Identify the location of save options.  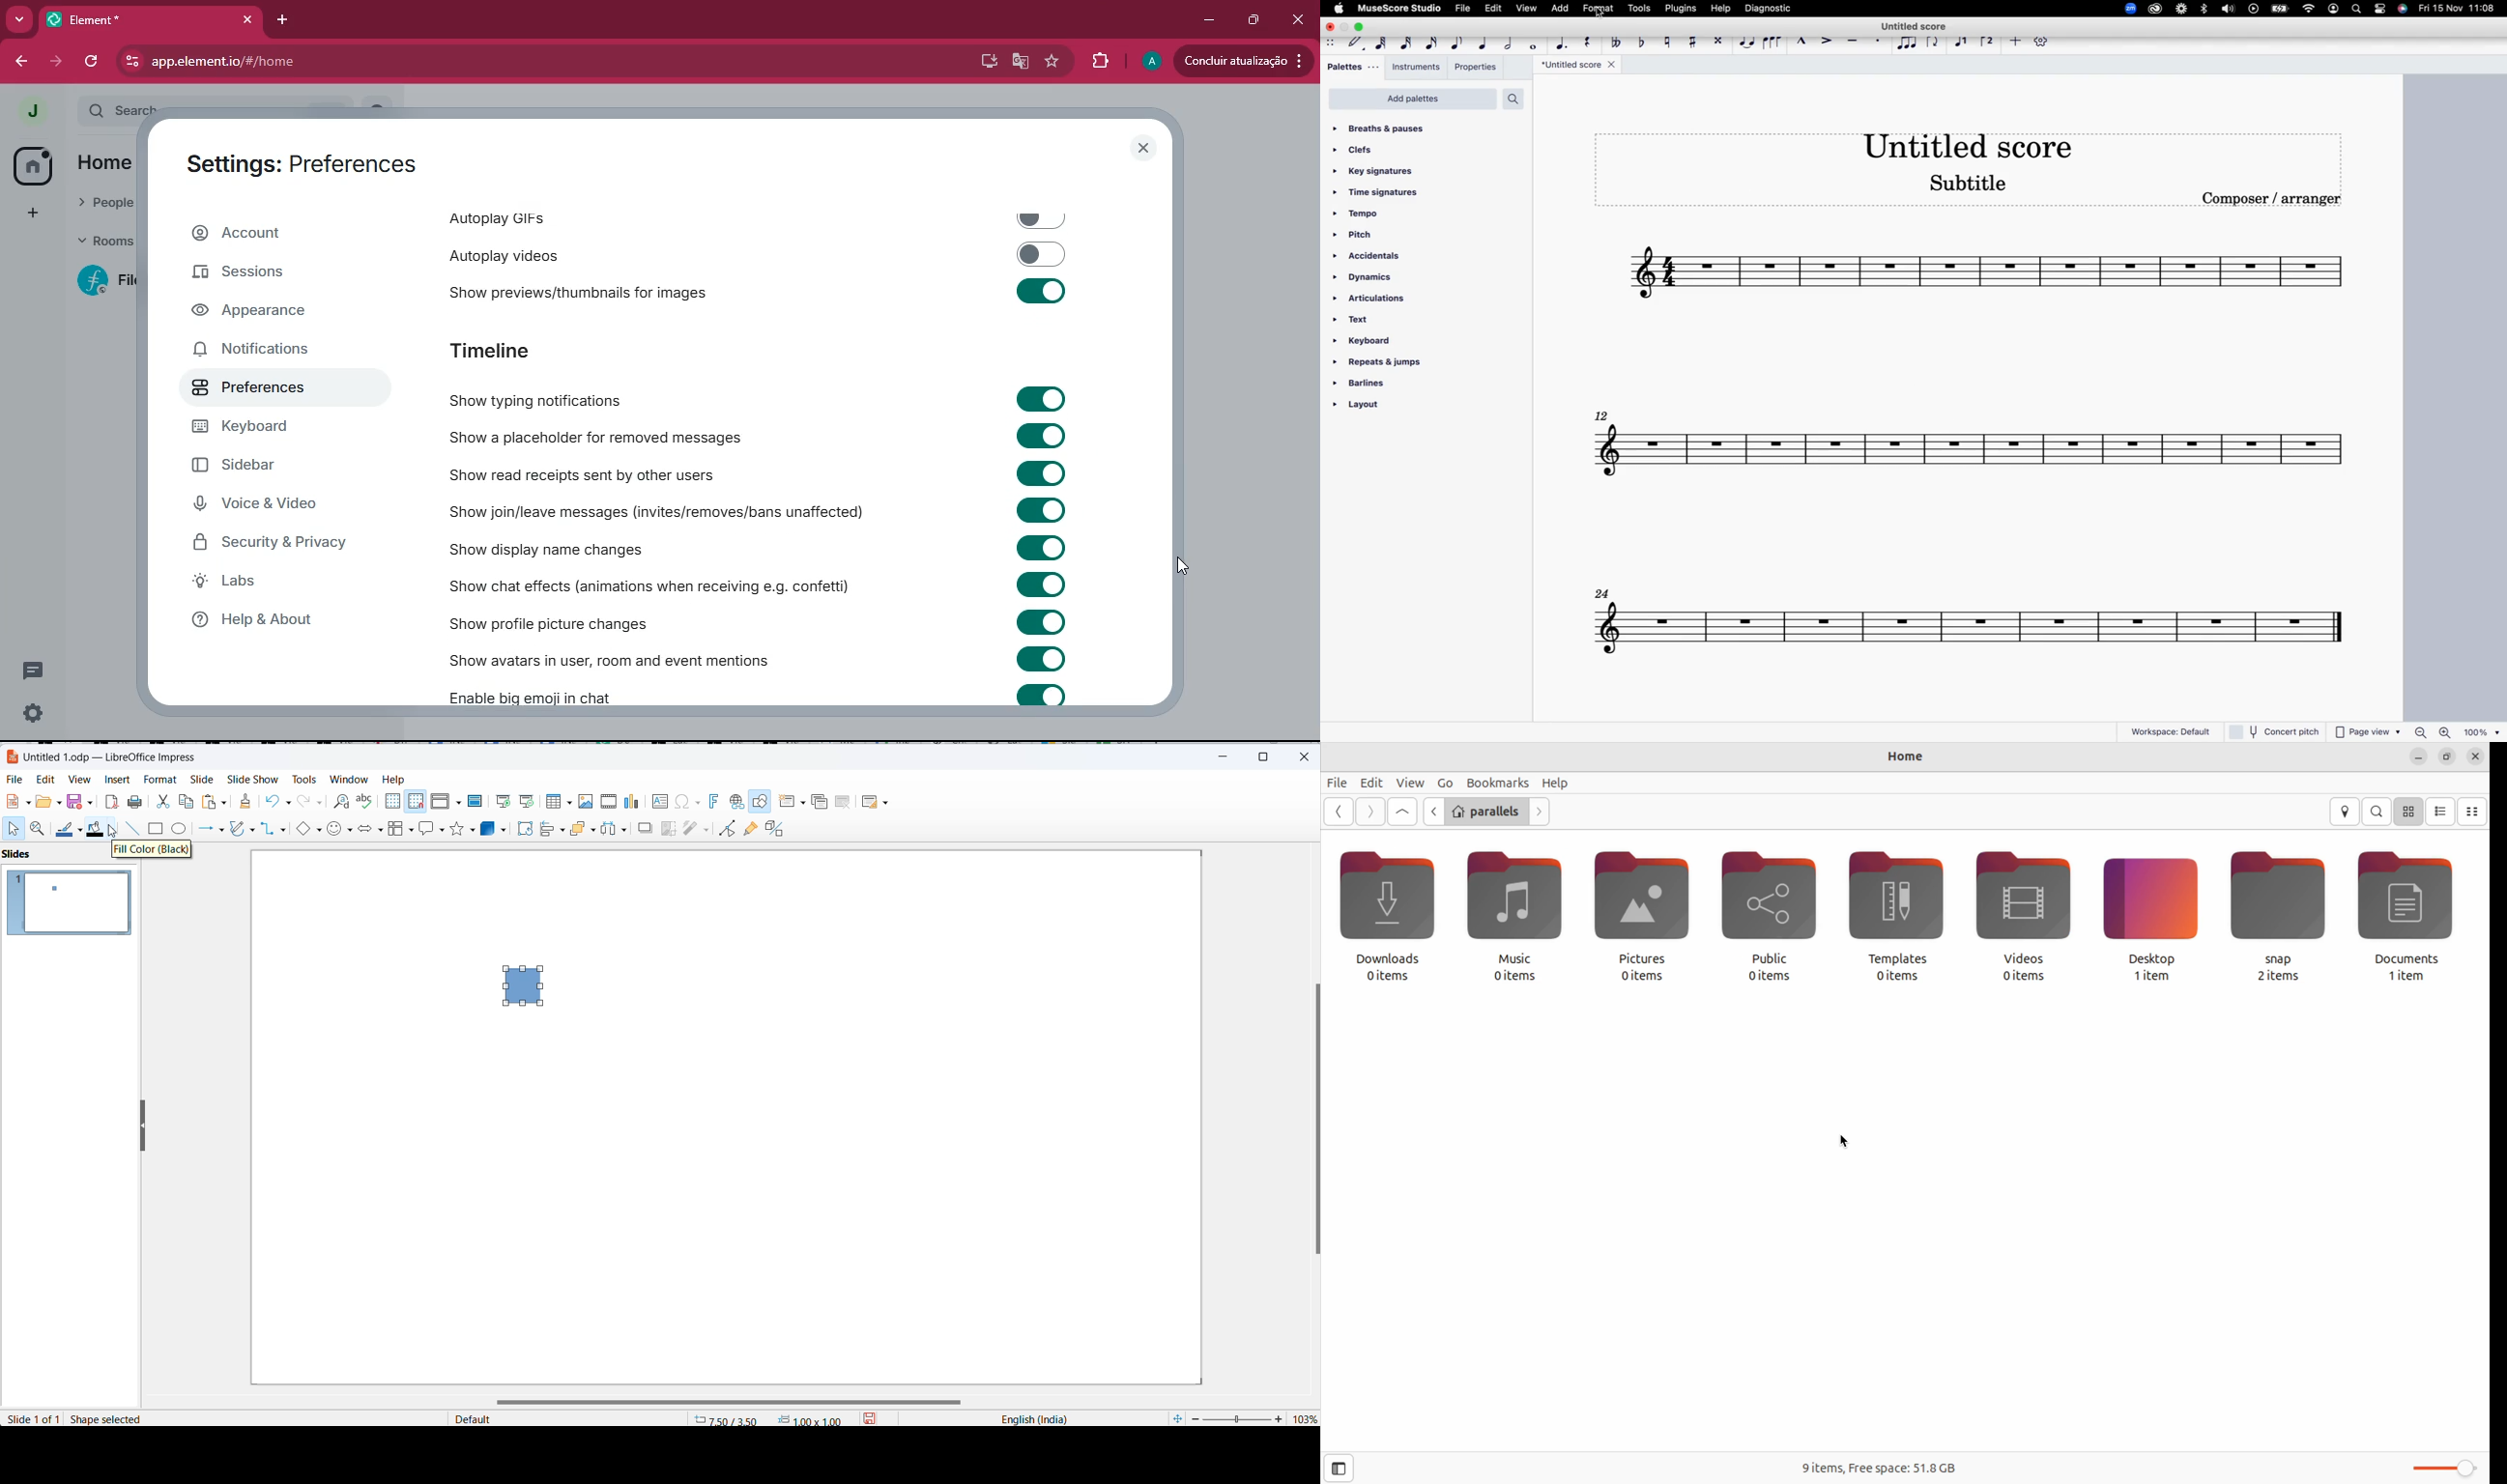
(873, 1418).